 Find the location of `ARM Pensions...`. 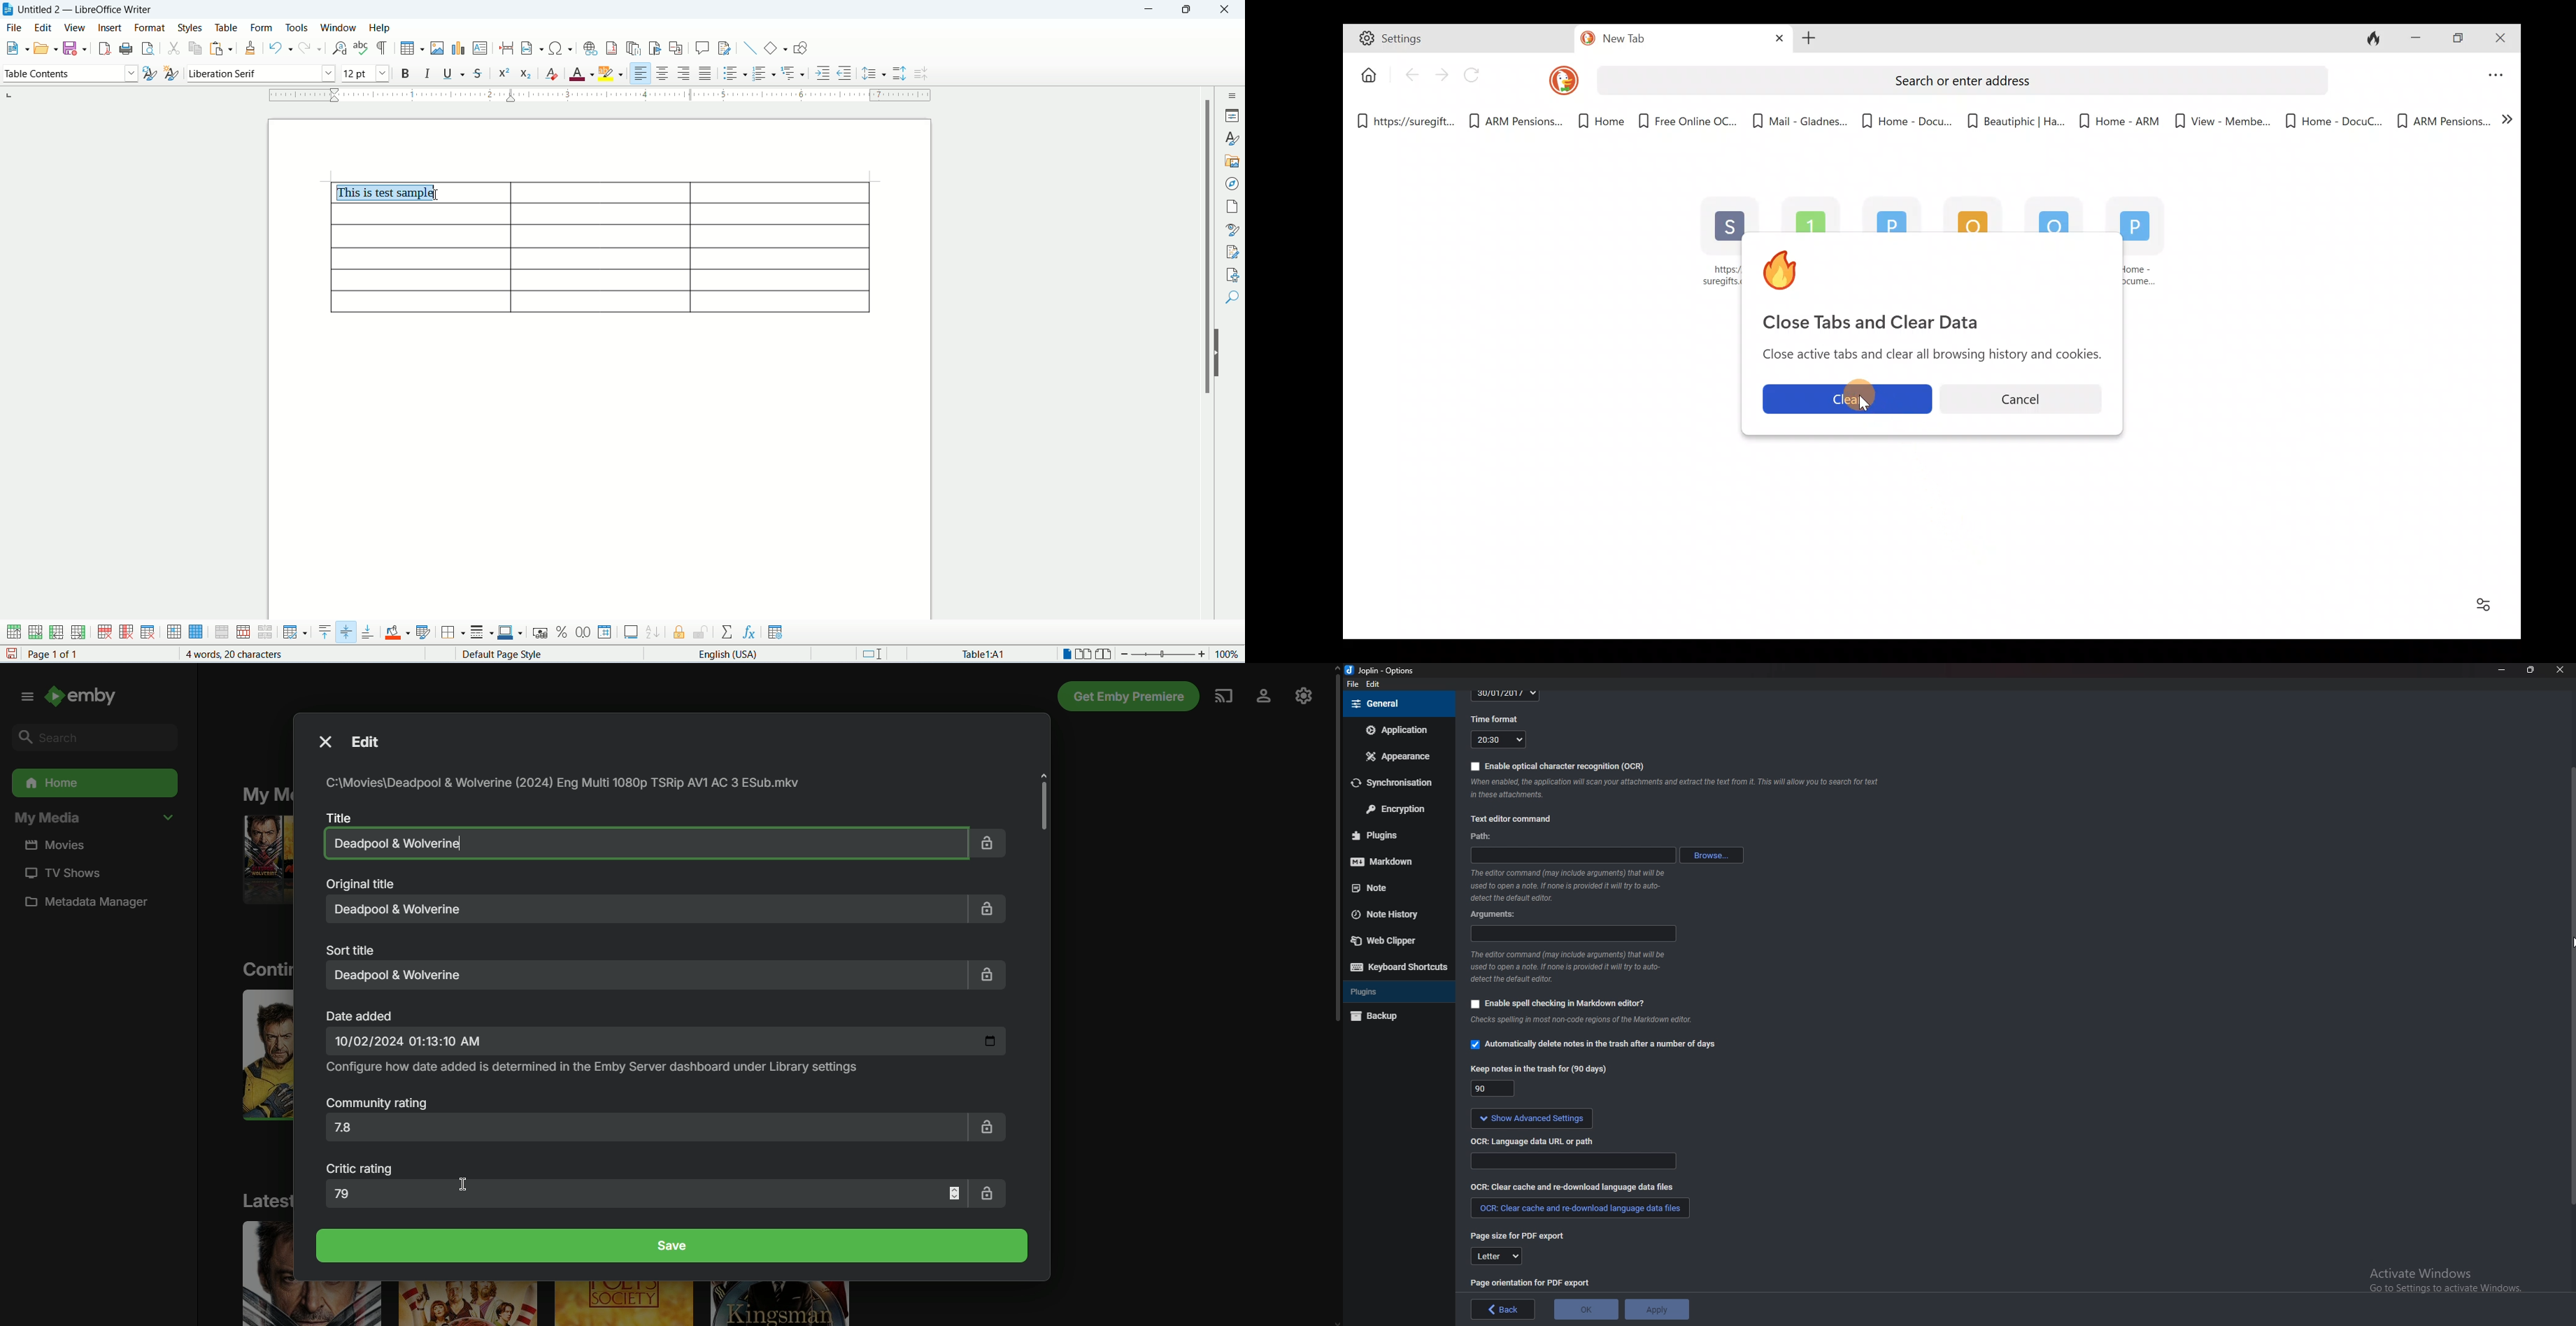

ARM Pensions... is located at coordinates (2443, 119).